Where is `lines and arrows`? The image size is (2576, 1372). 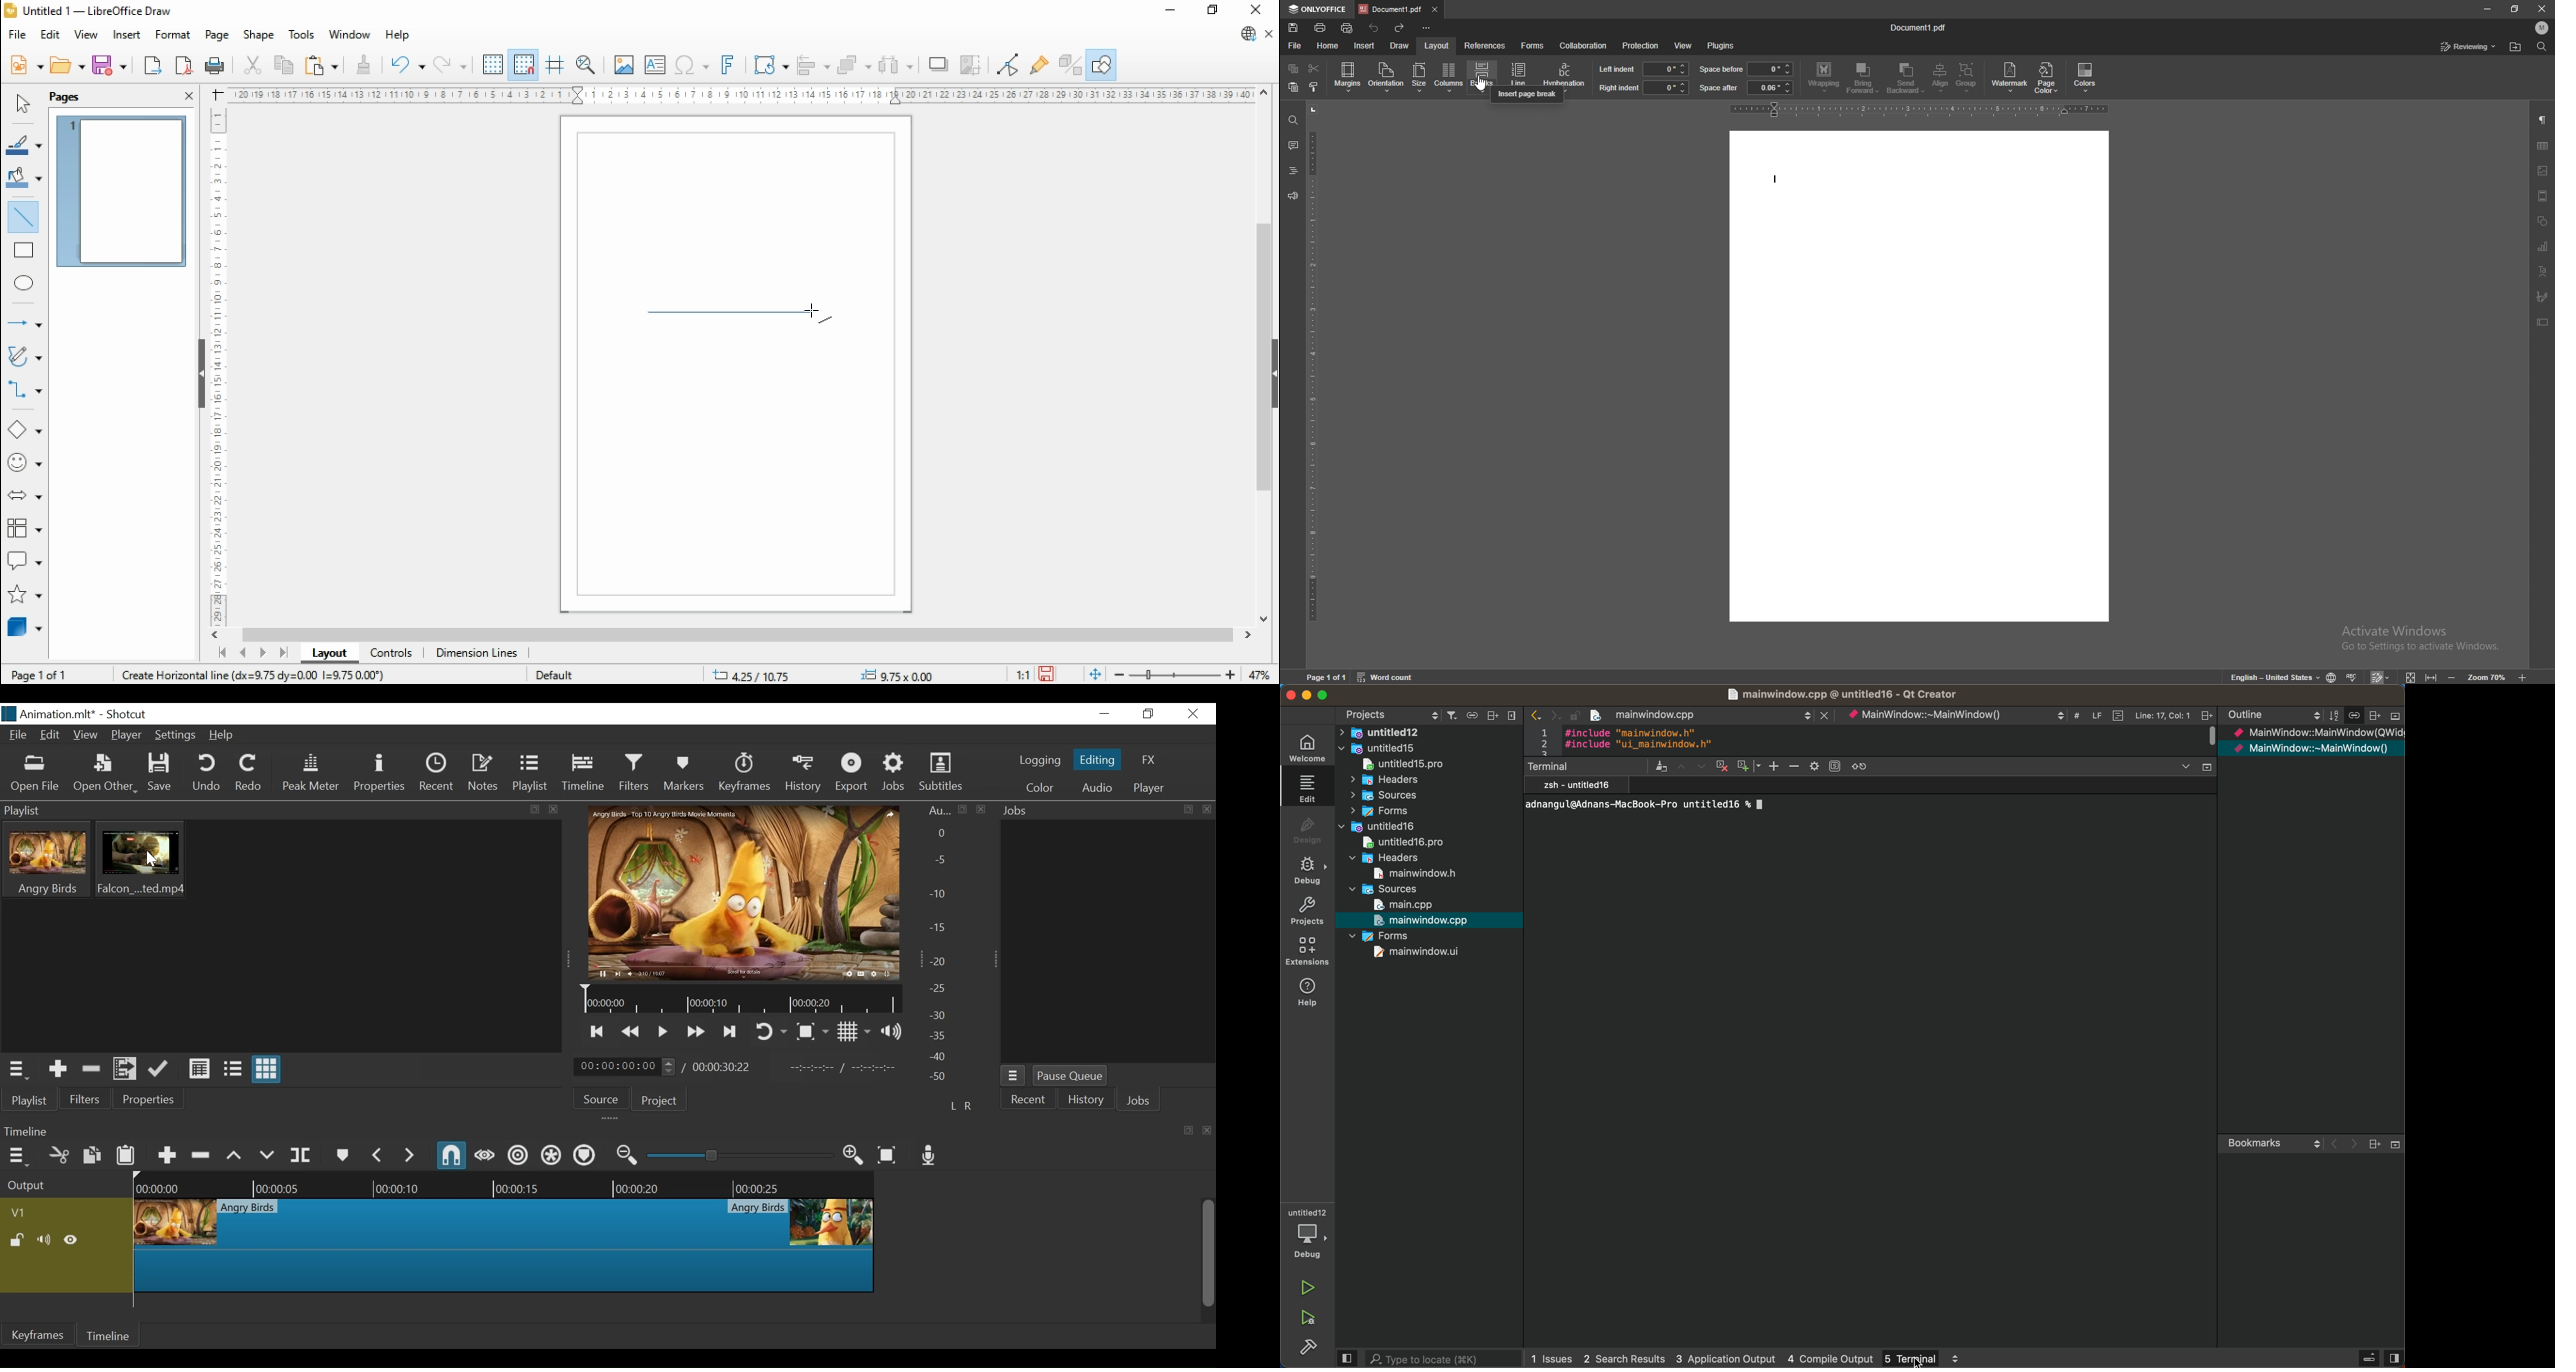 lines and arrows is located at coordinates (22, 323).